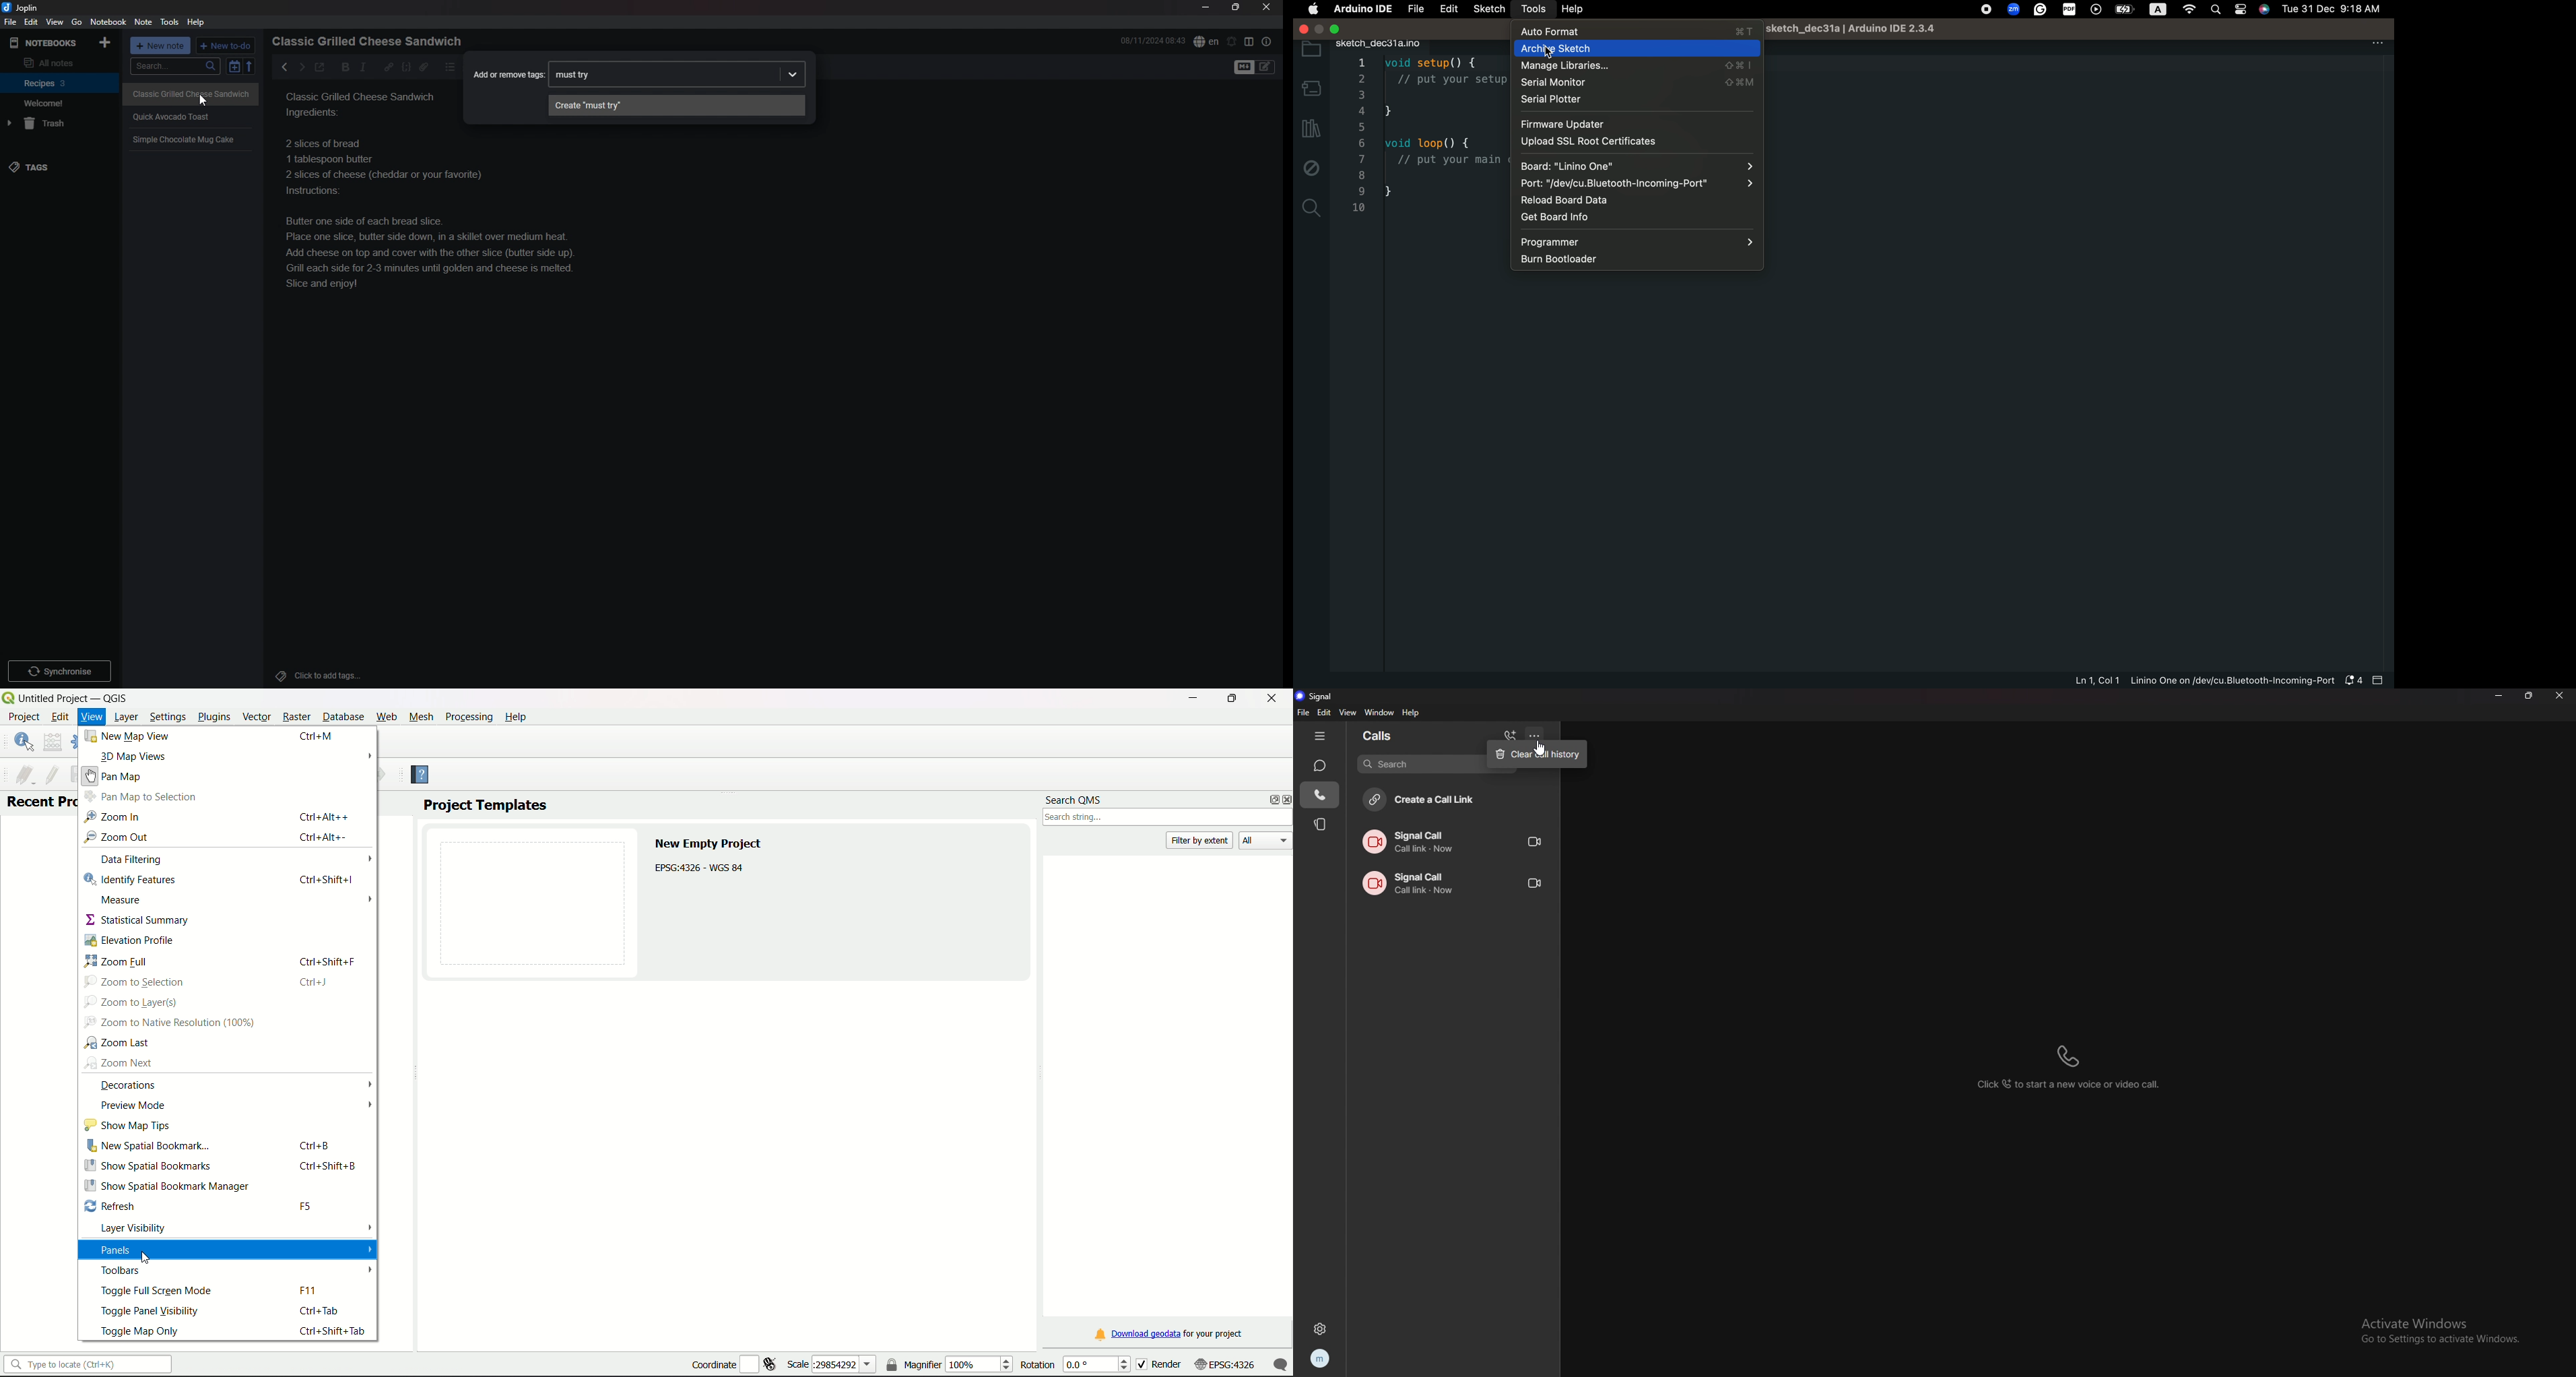 The width and height of the screenshot is (2576, 1400). I want to click on F5, so click(306, 1207).